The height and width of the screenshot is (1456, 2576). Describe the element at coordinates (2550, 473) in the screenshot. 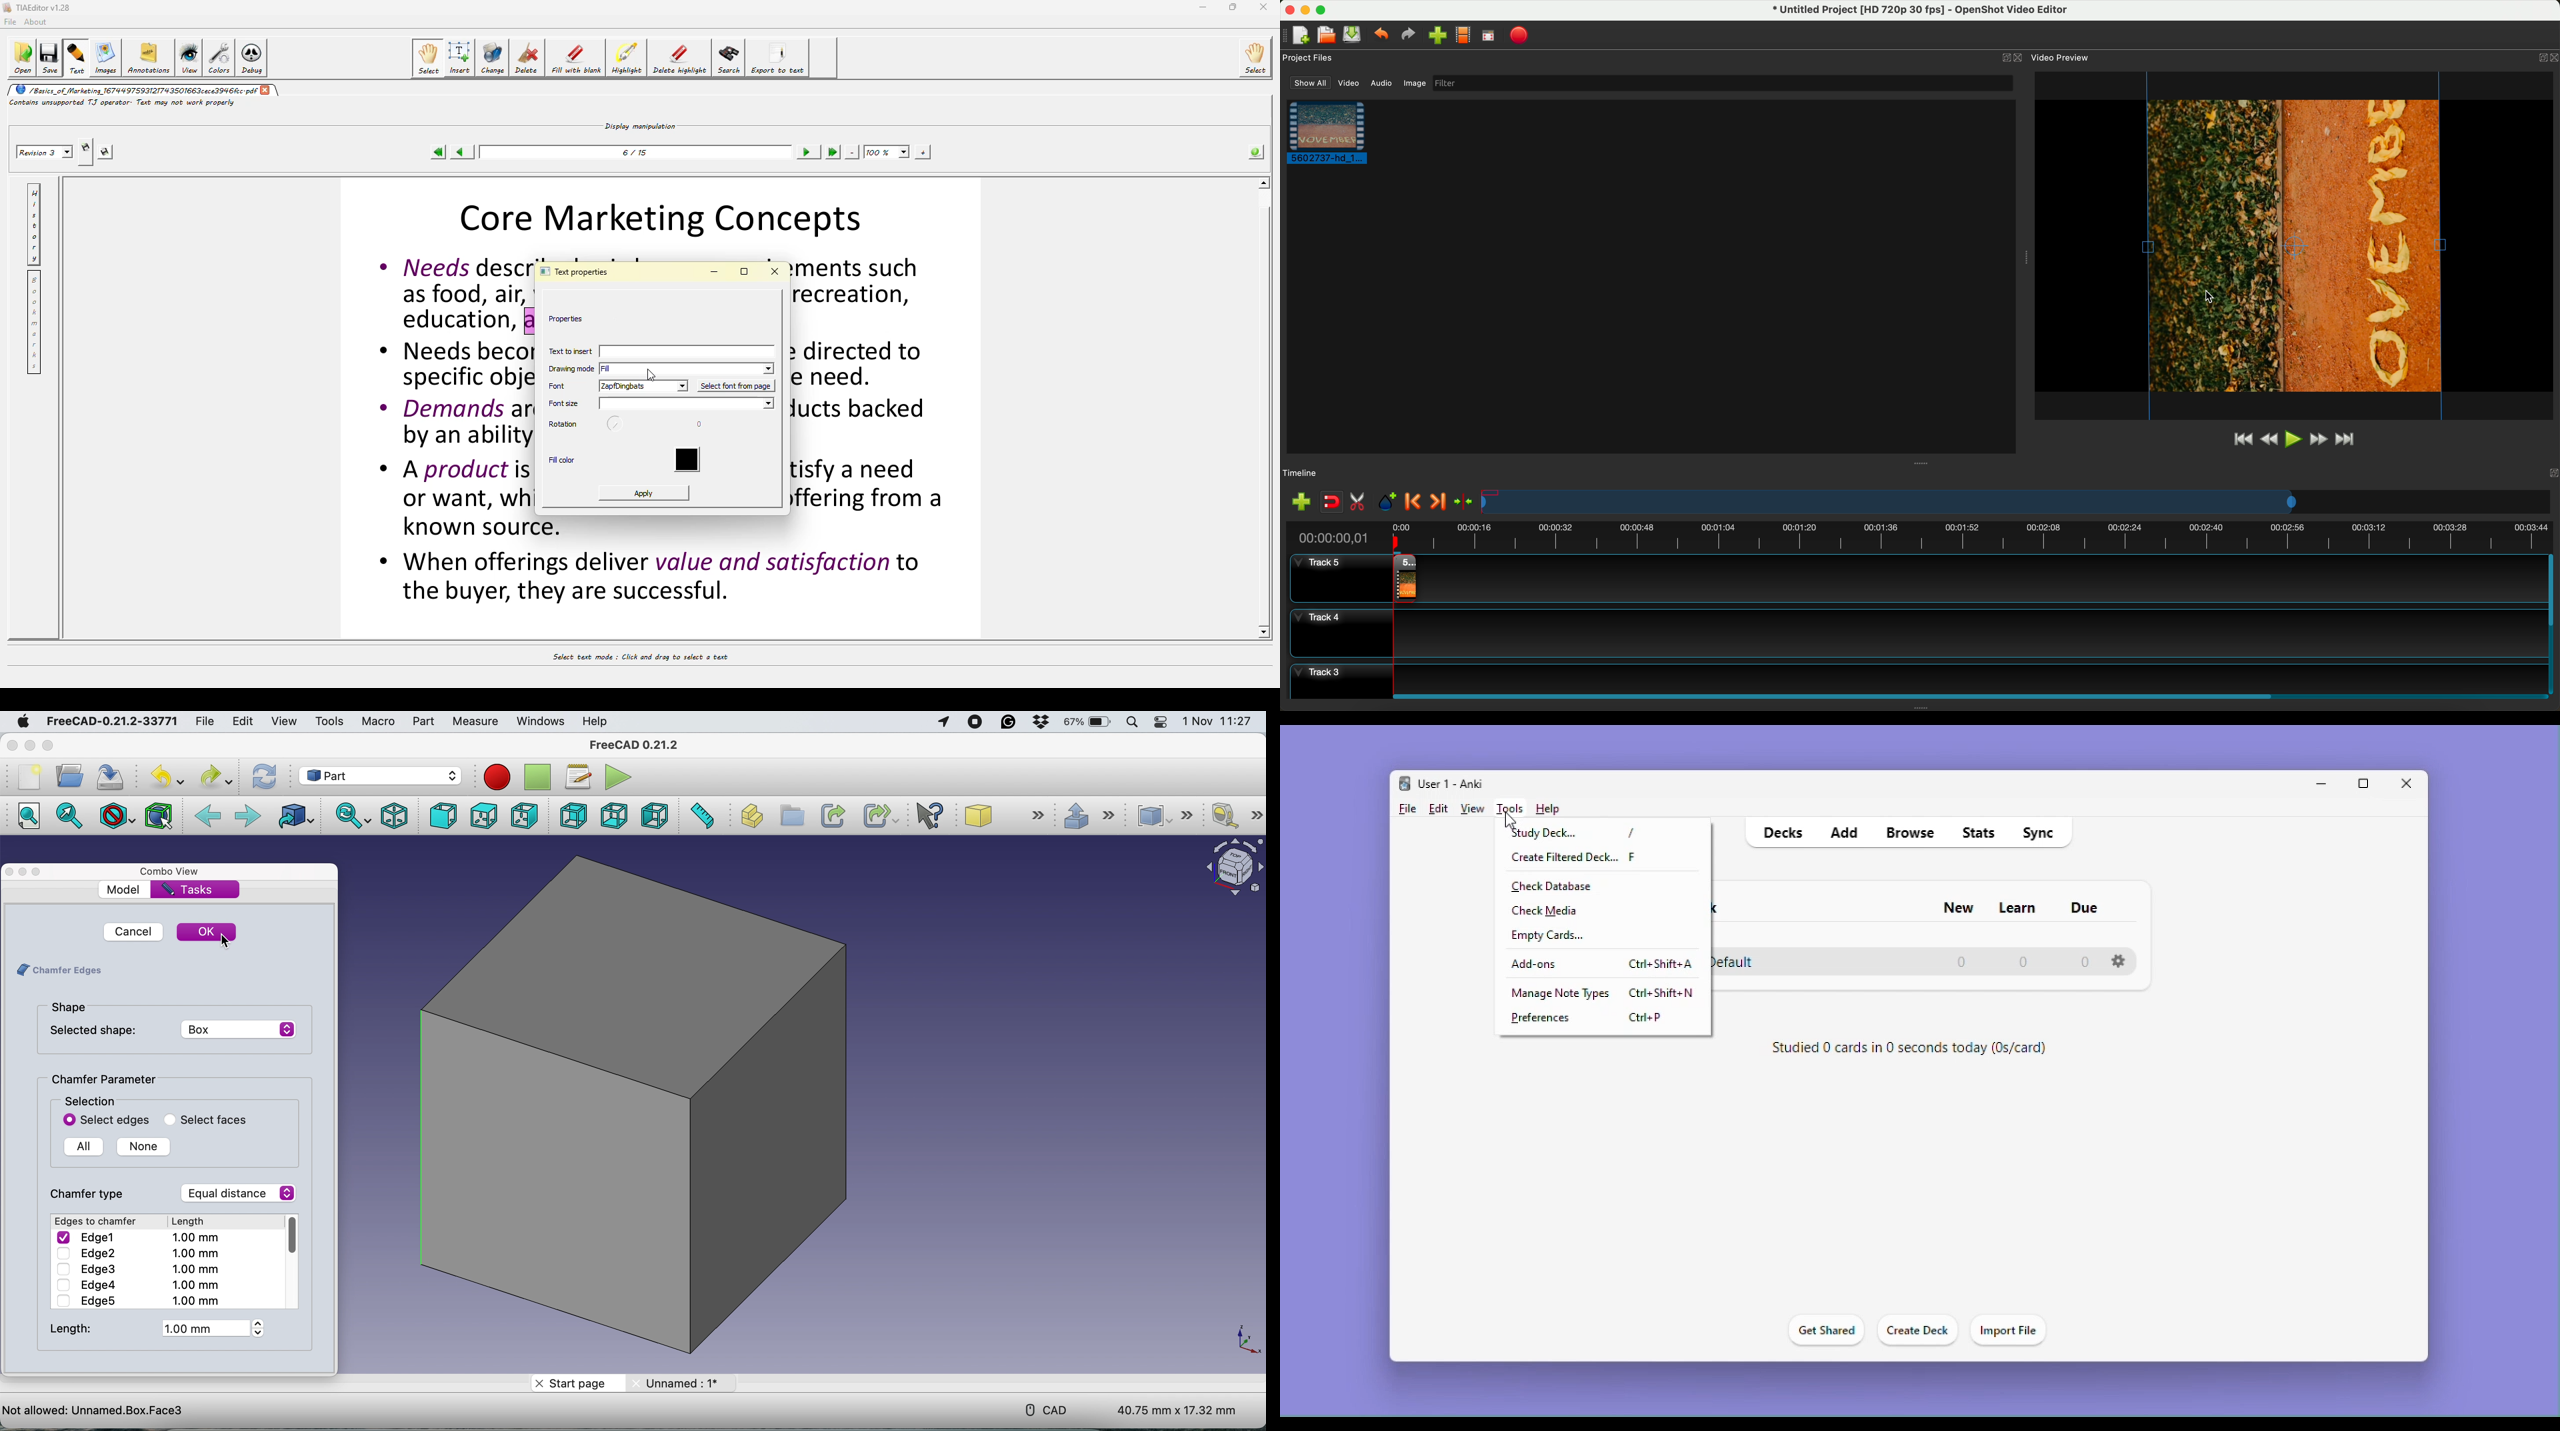

I see `` at that location.